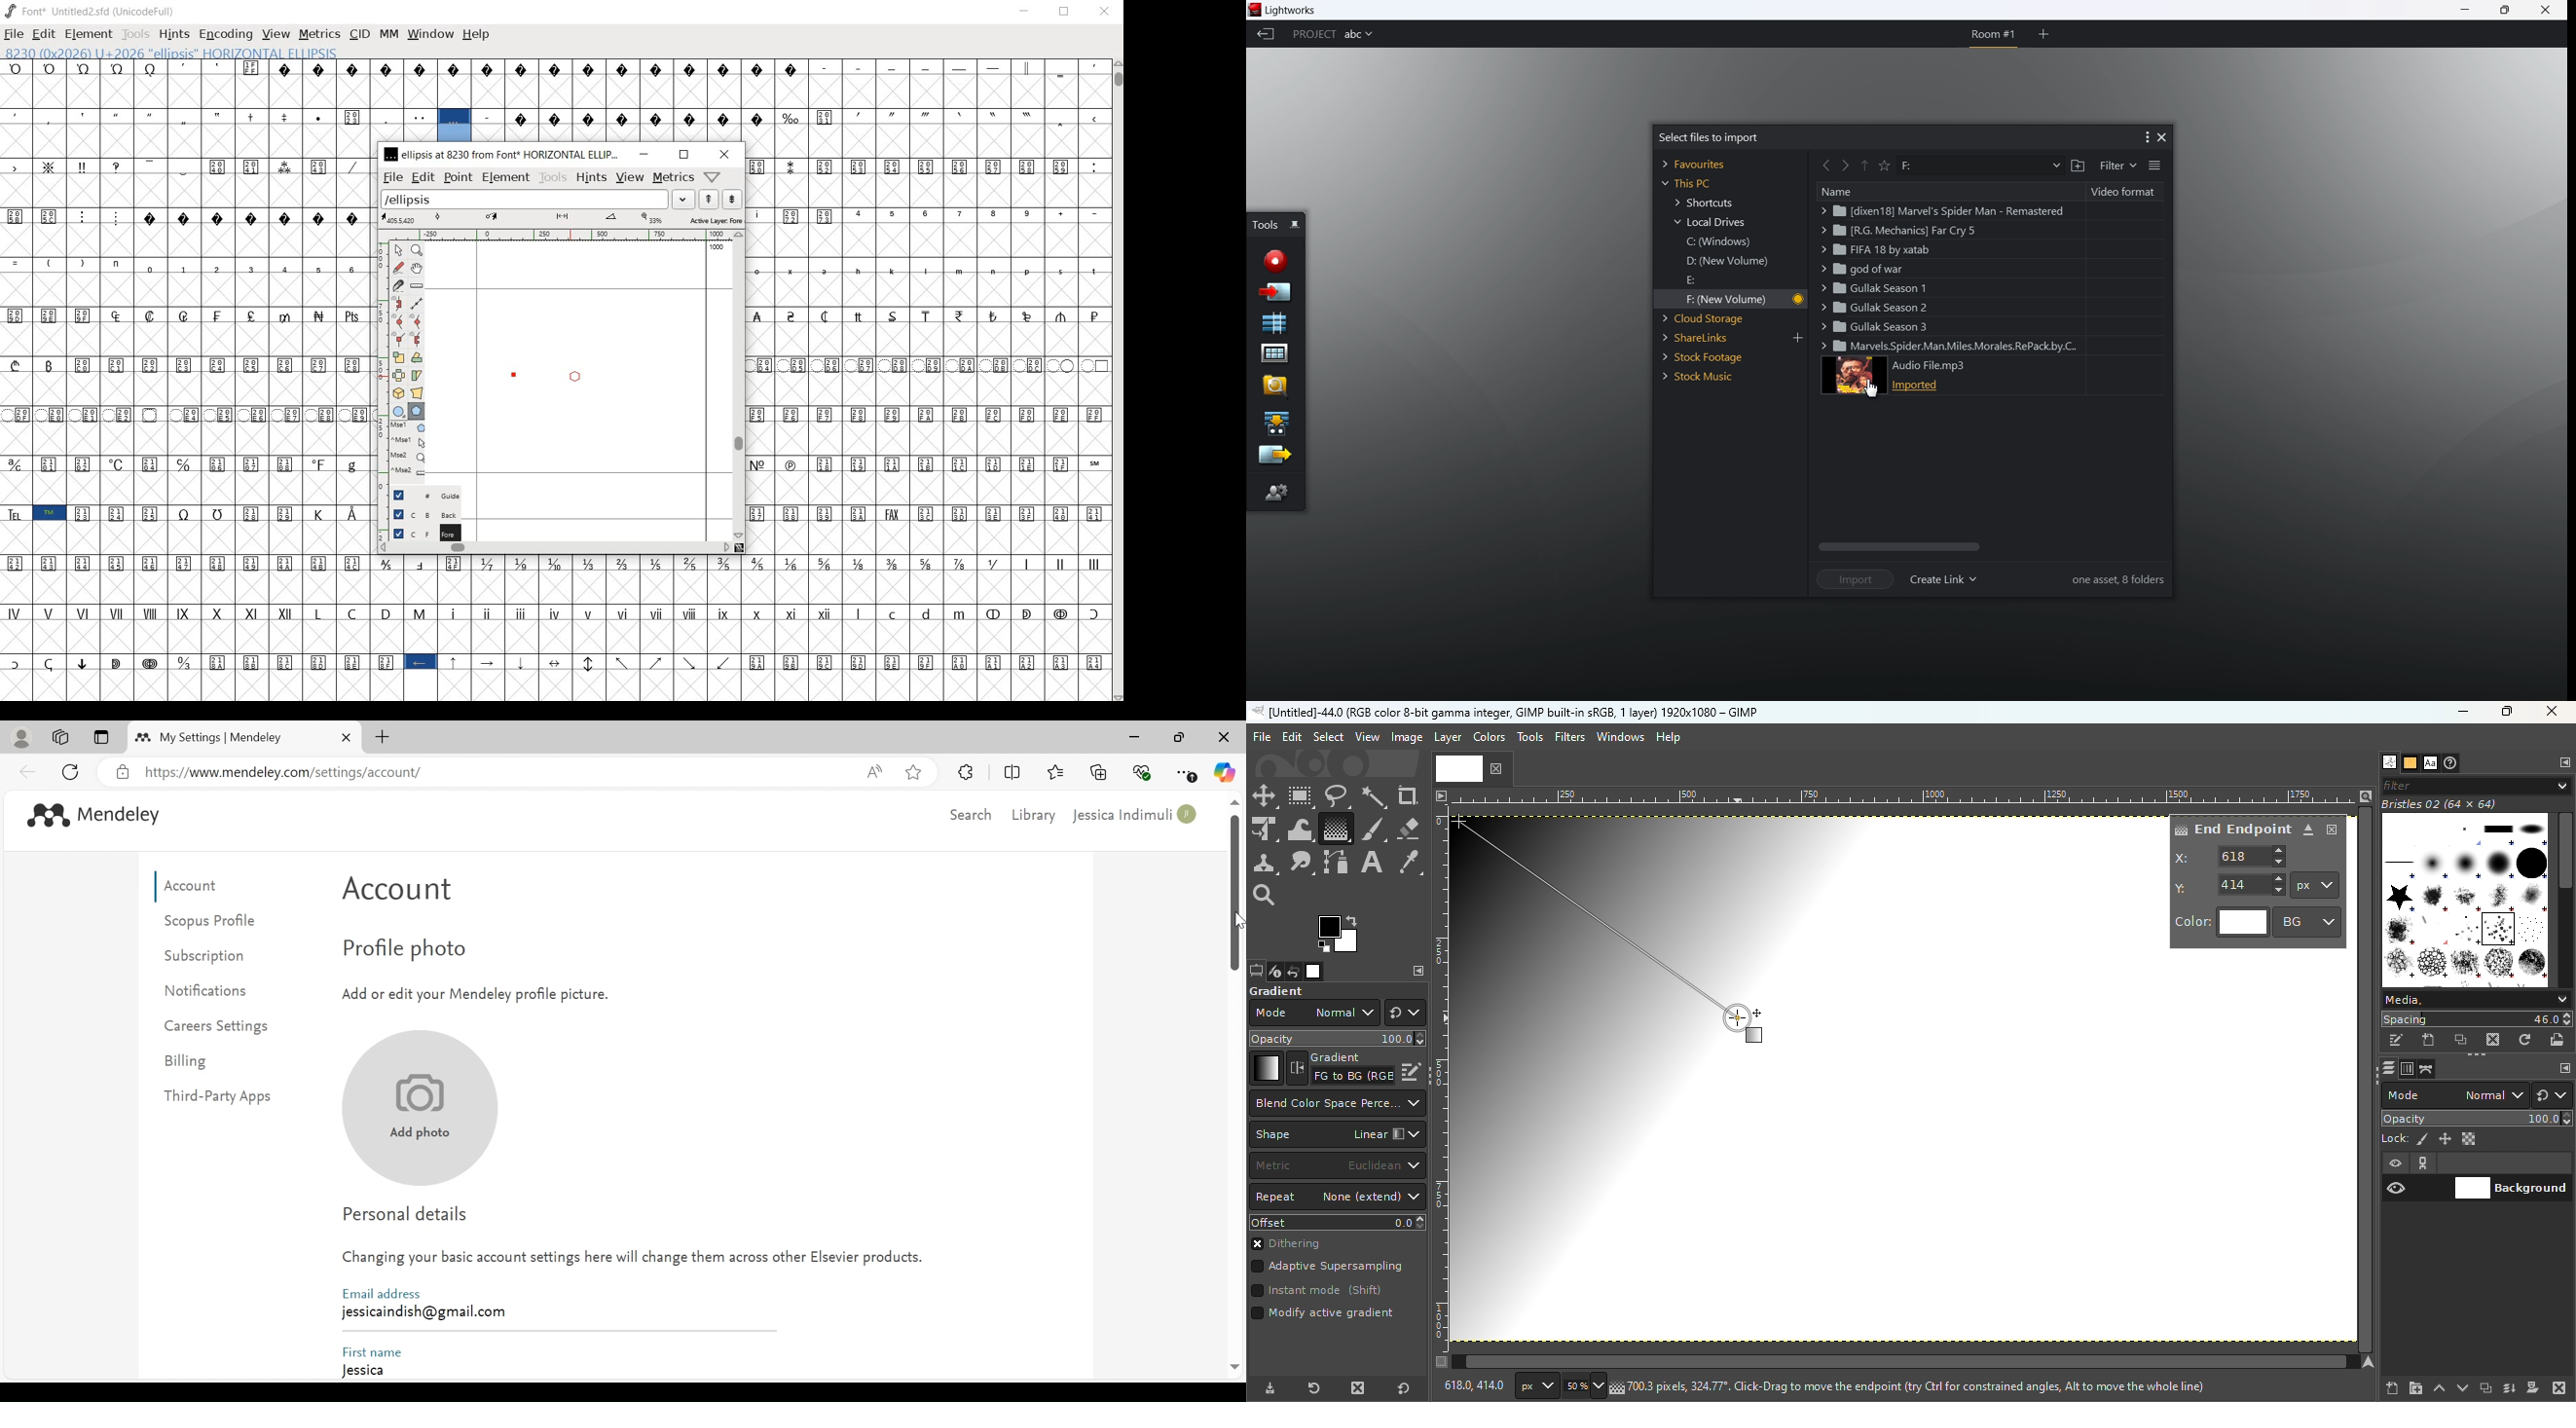 This screenshot has height=1428, width=2576. What do you see at coordinates (968, 815) in the screenshot?
I see `Search ` at bounding box center [968, 815].